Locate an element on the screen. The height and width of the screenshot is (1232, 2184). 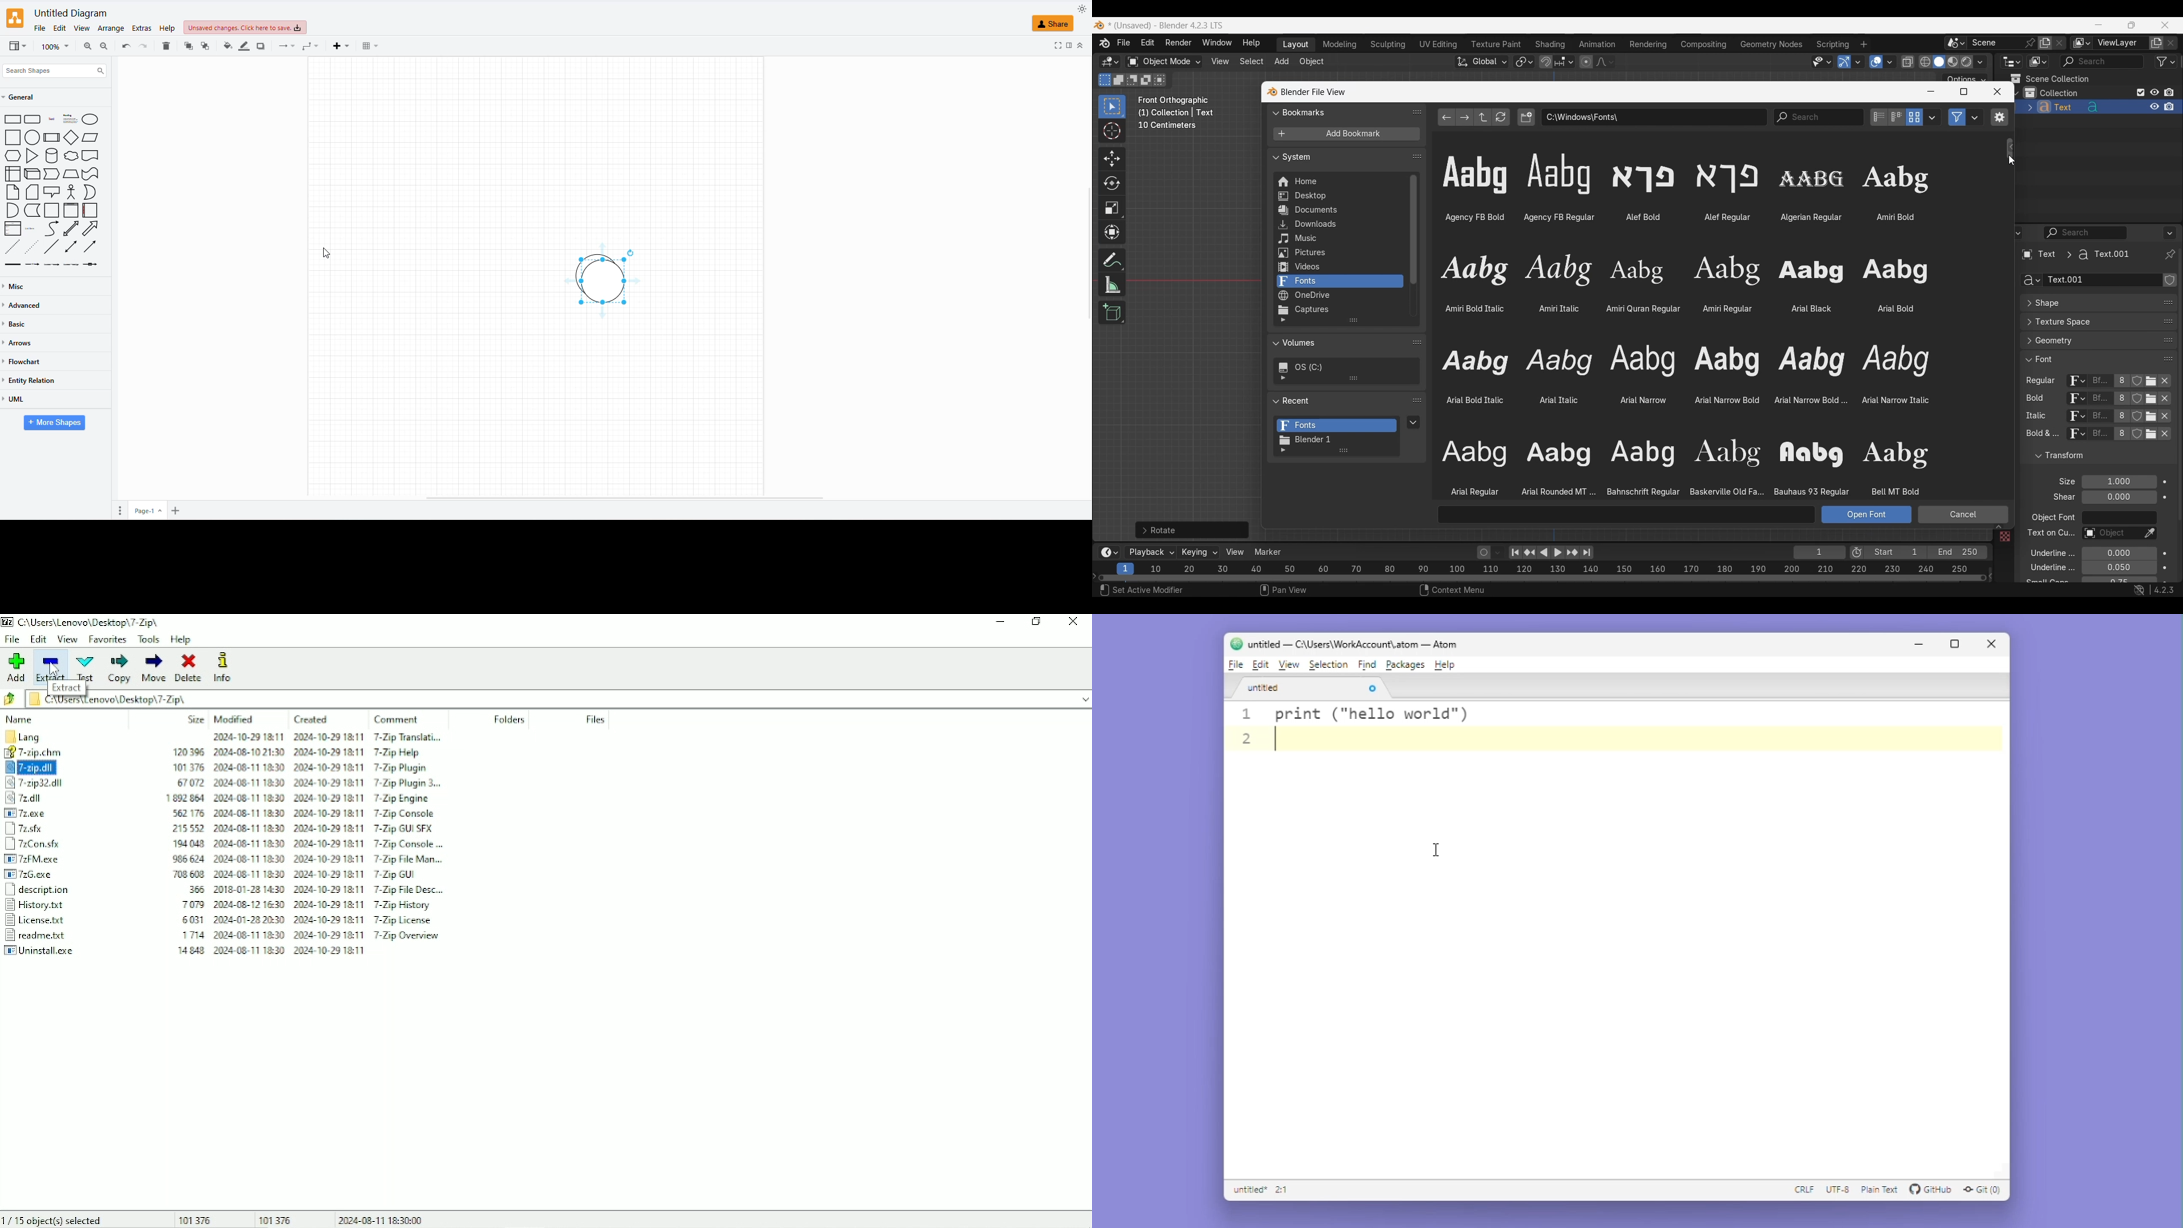
Scene collection is located at coordinates (2050, 78).